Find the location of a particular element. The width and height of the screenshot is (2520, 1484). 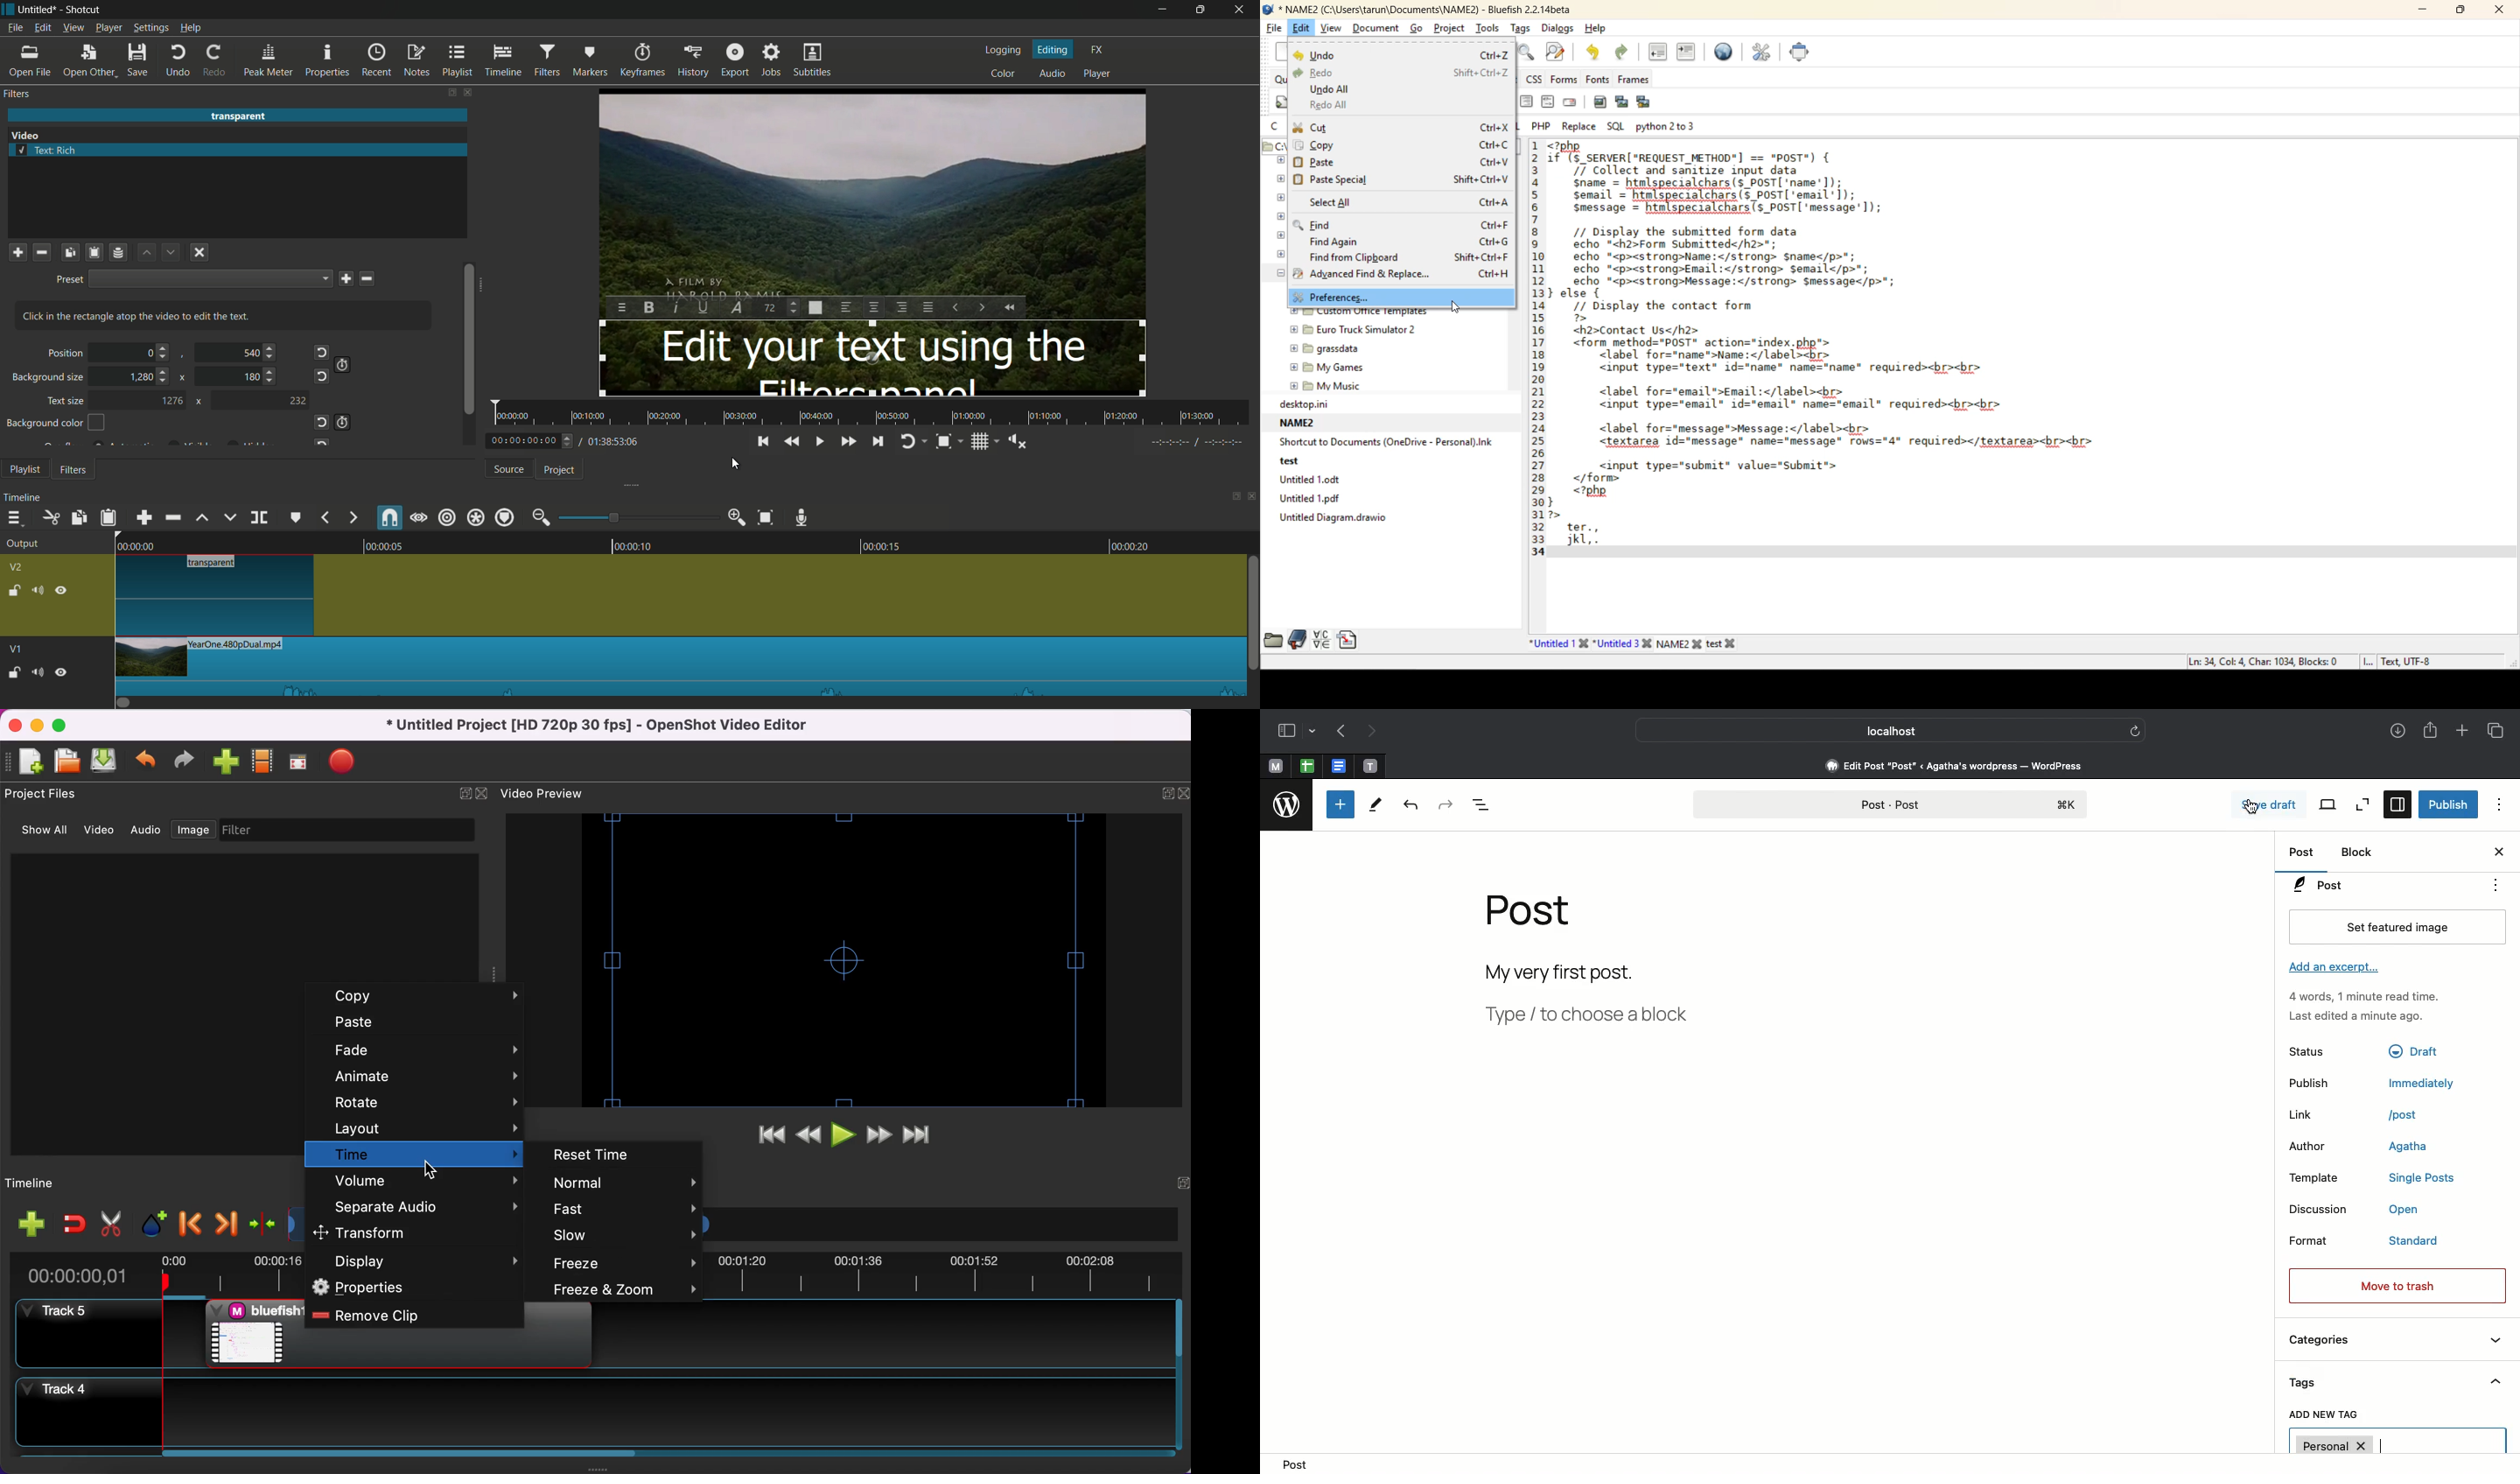

color is located at coordinates (1005, 74).